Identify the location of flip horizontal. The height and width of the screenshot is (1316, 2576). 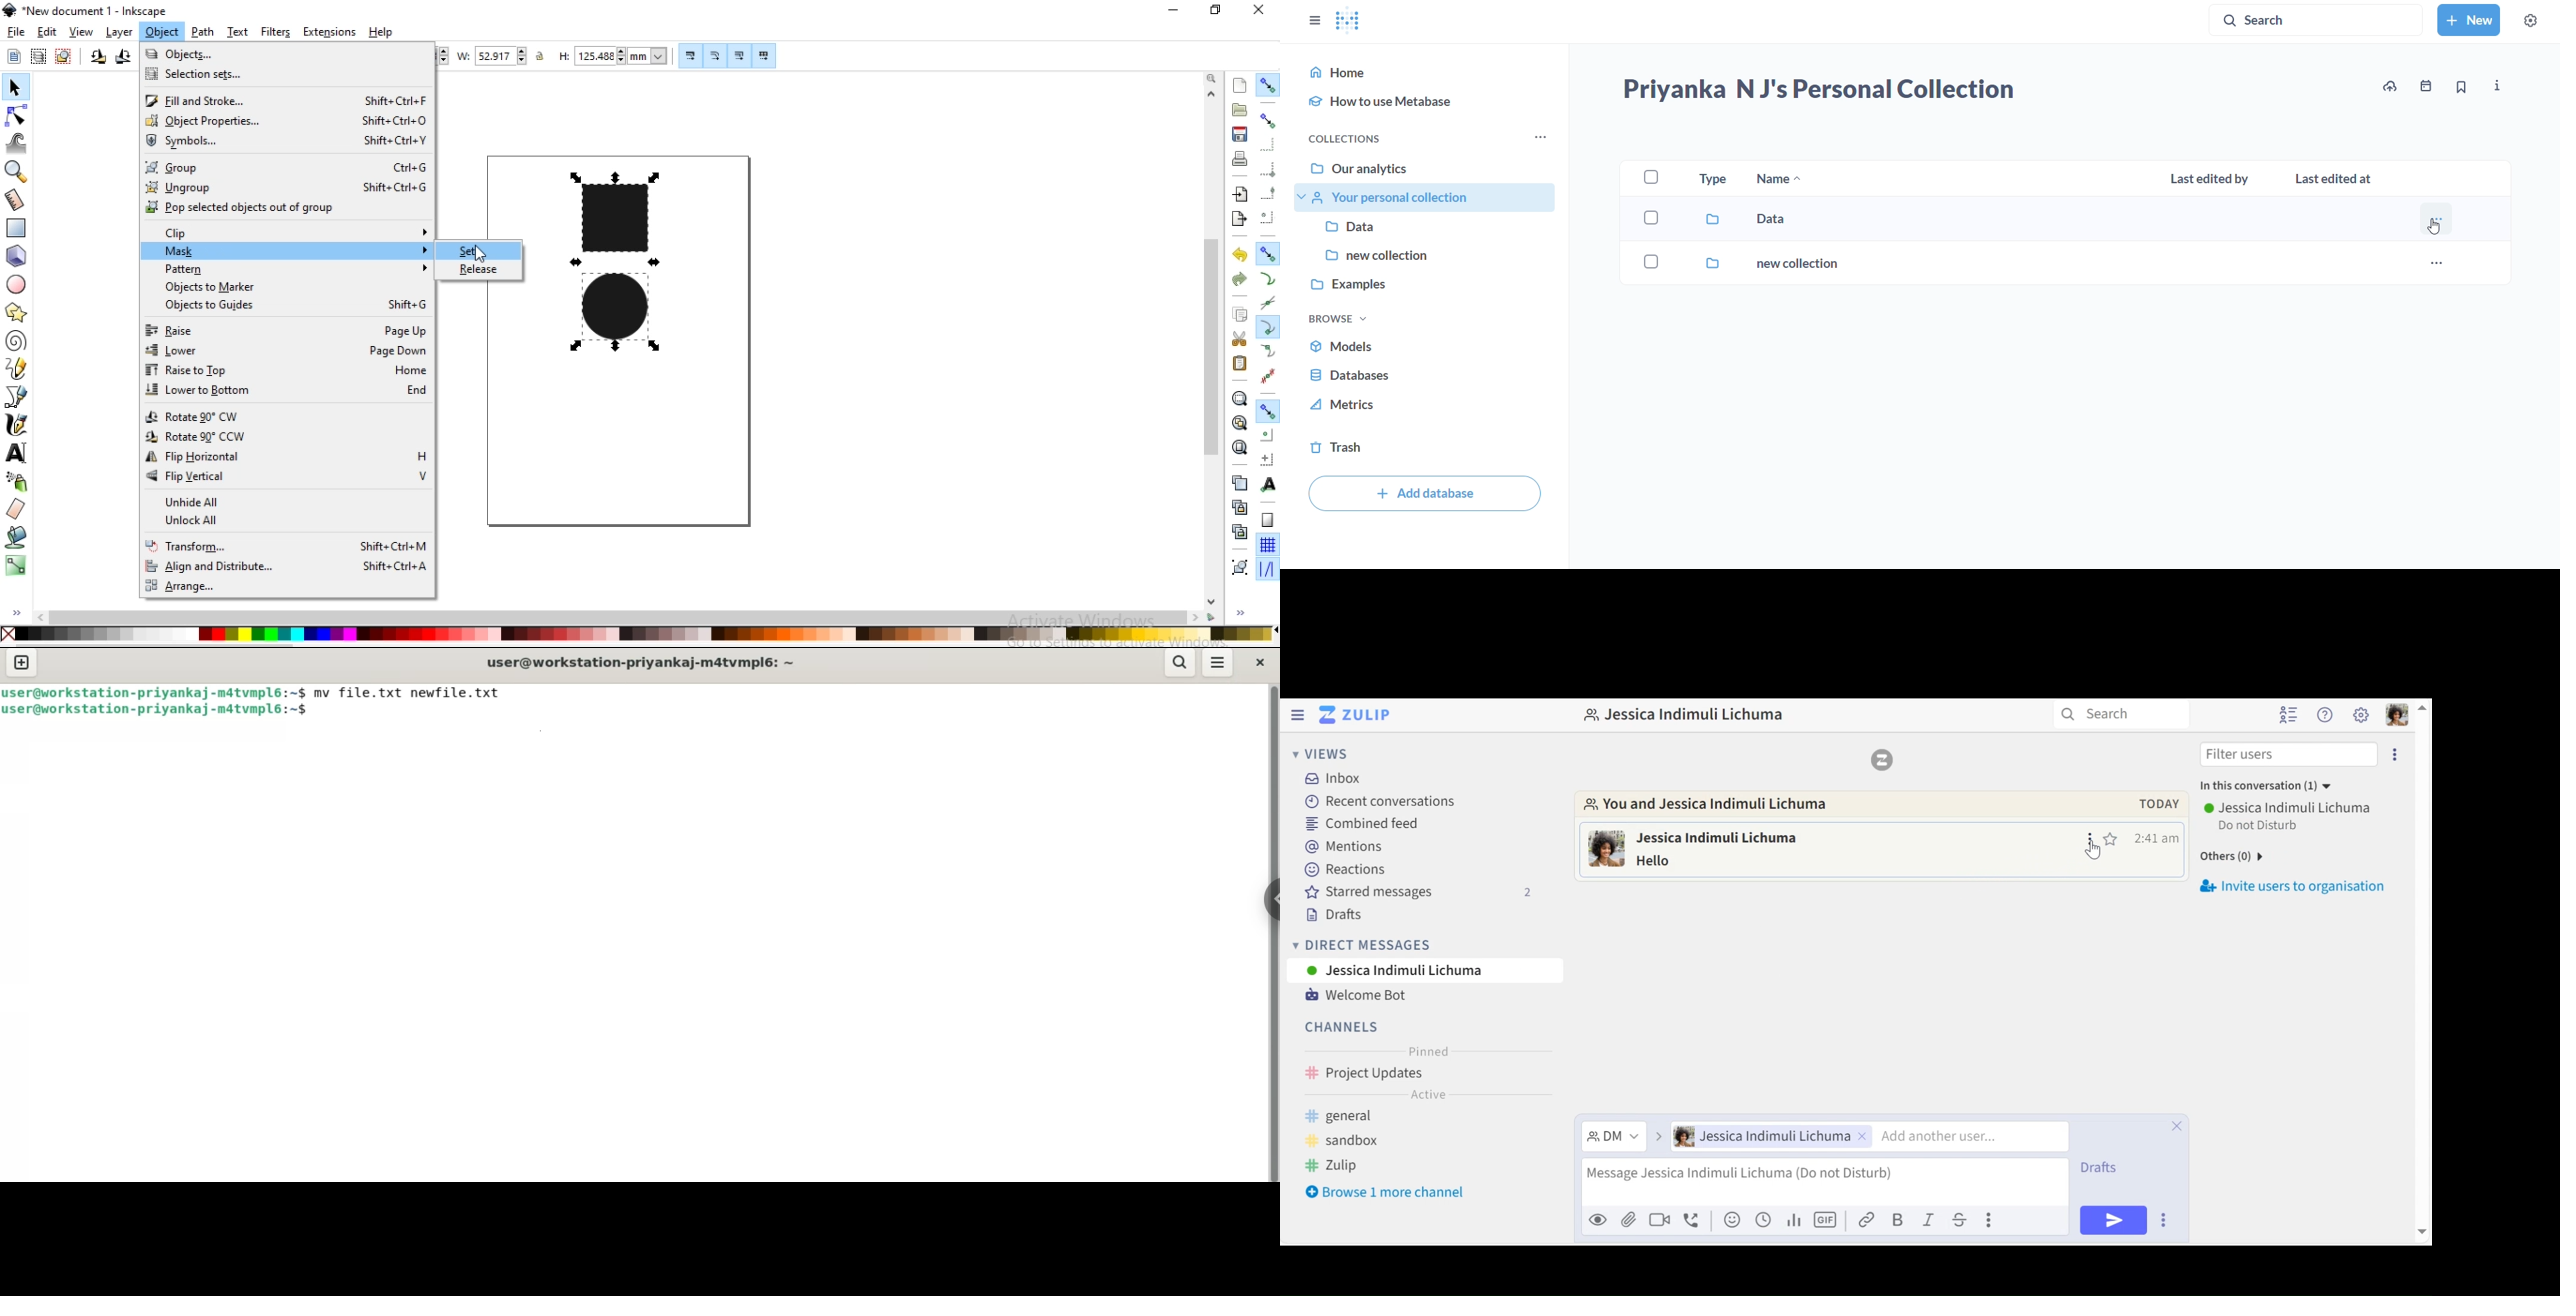
(282, 460).